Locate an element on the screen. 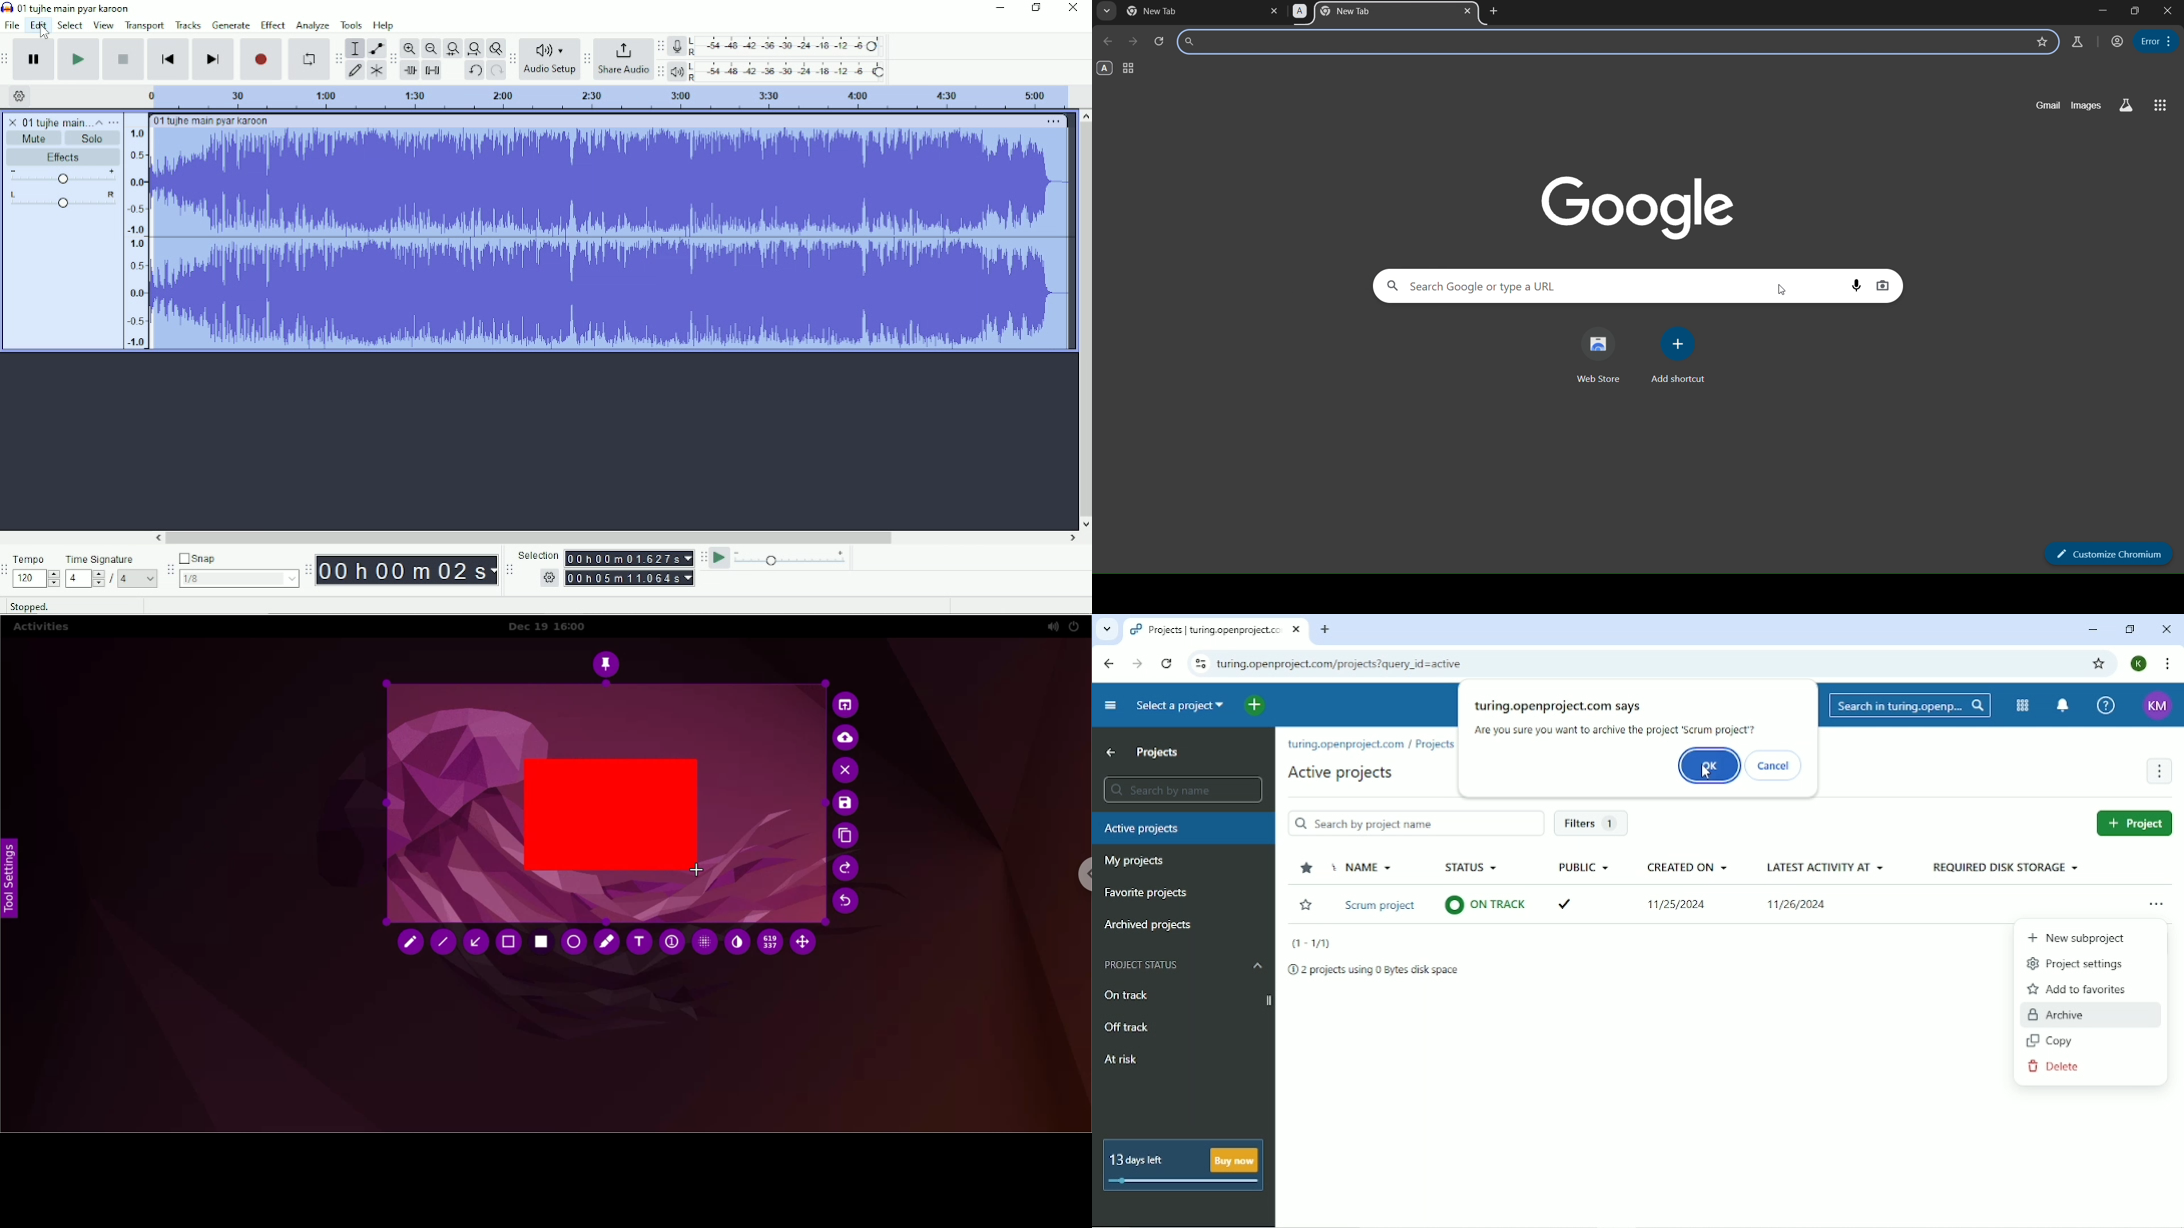 This screenshot has width=2184, height=1232. restore down is located at coordinates (2136, 12).